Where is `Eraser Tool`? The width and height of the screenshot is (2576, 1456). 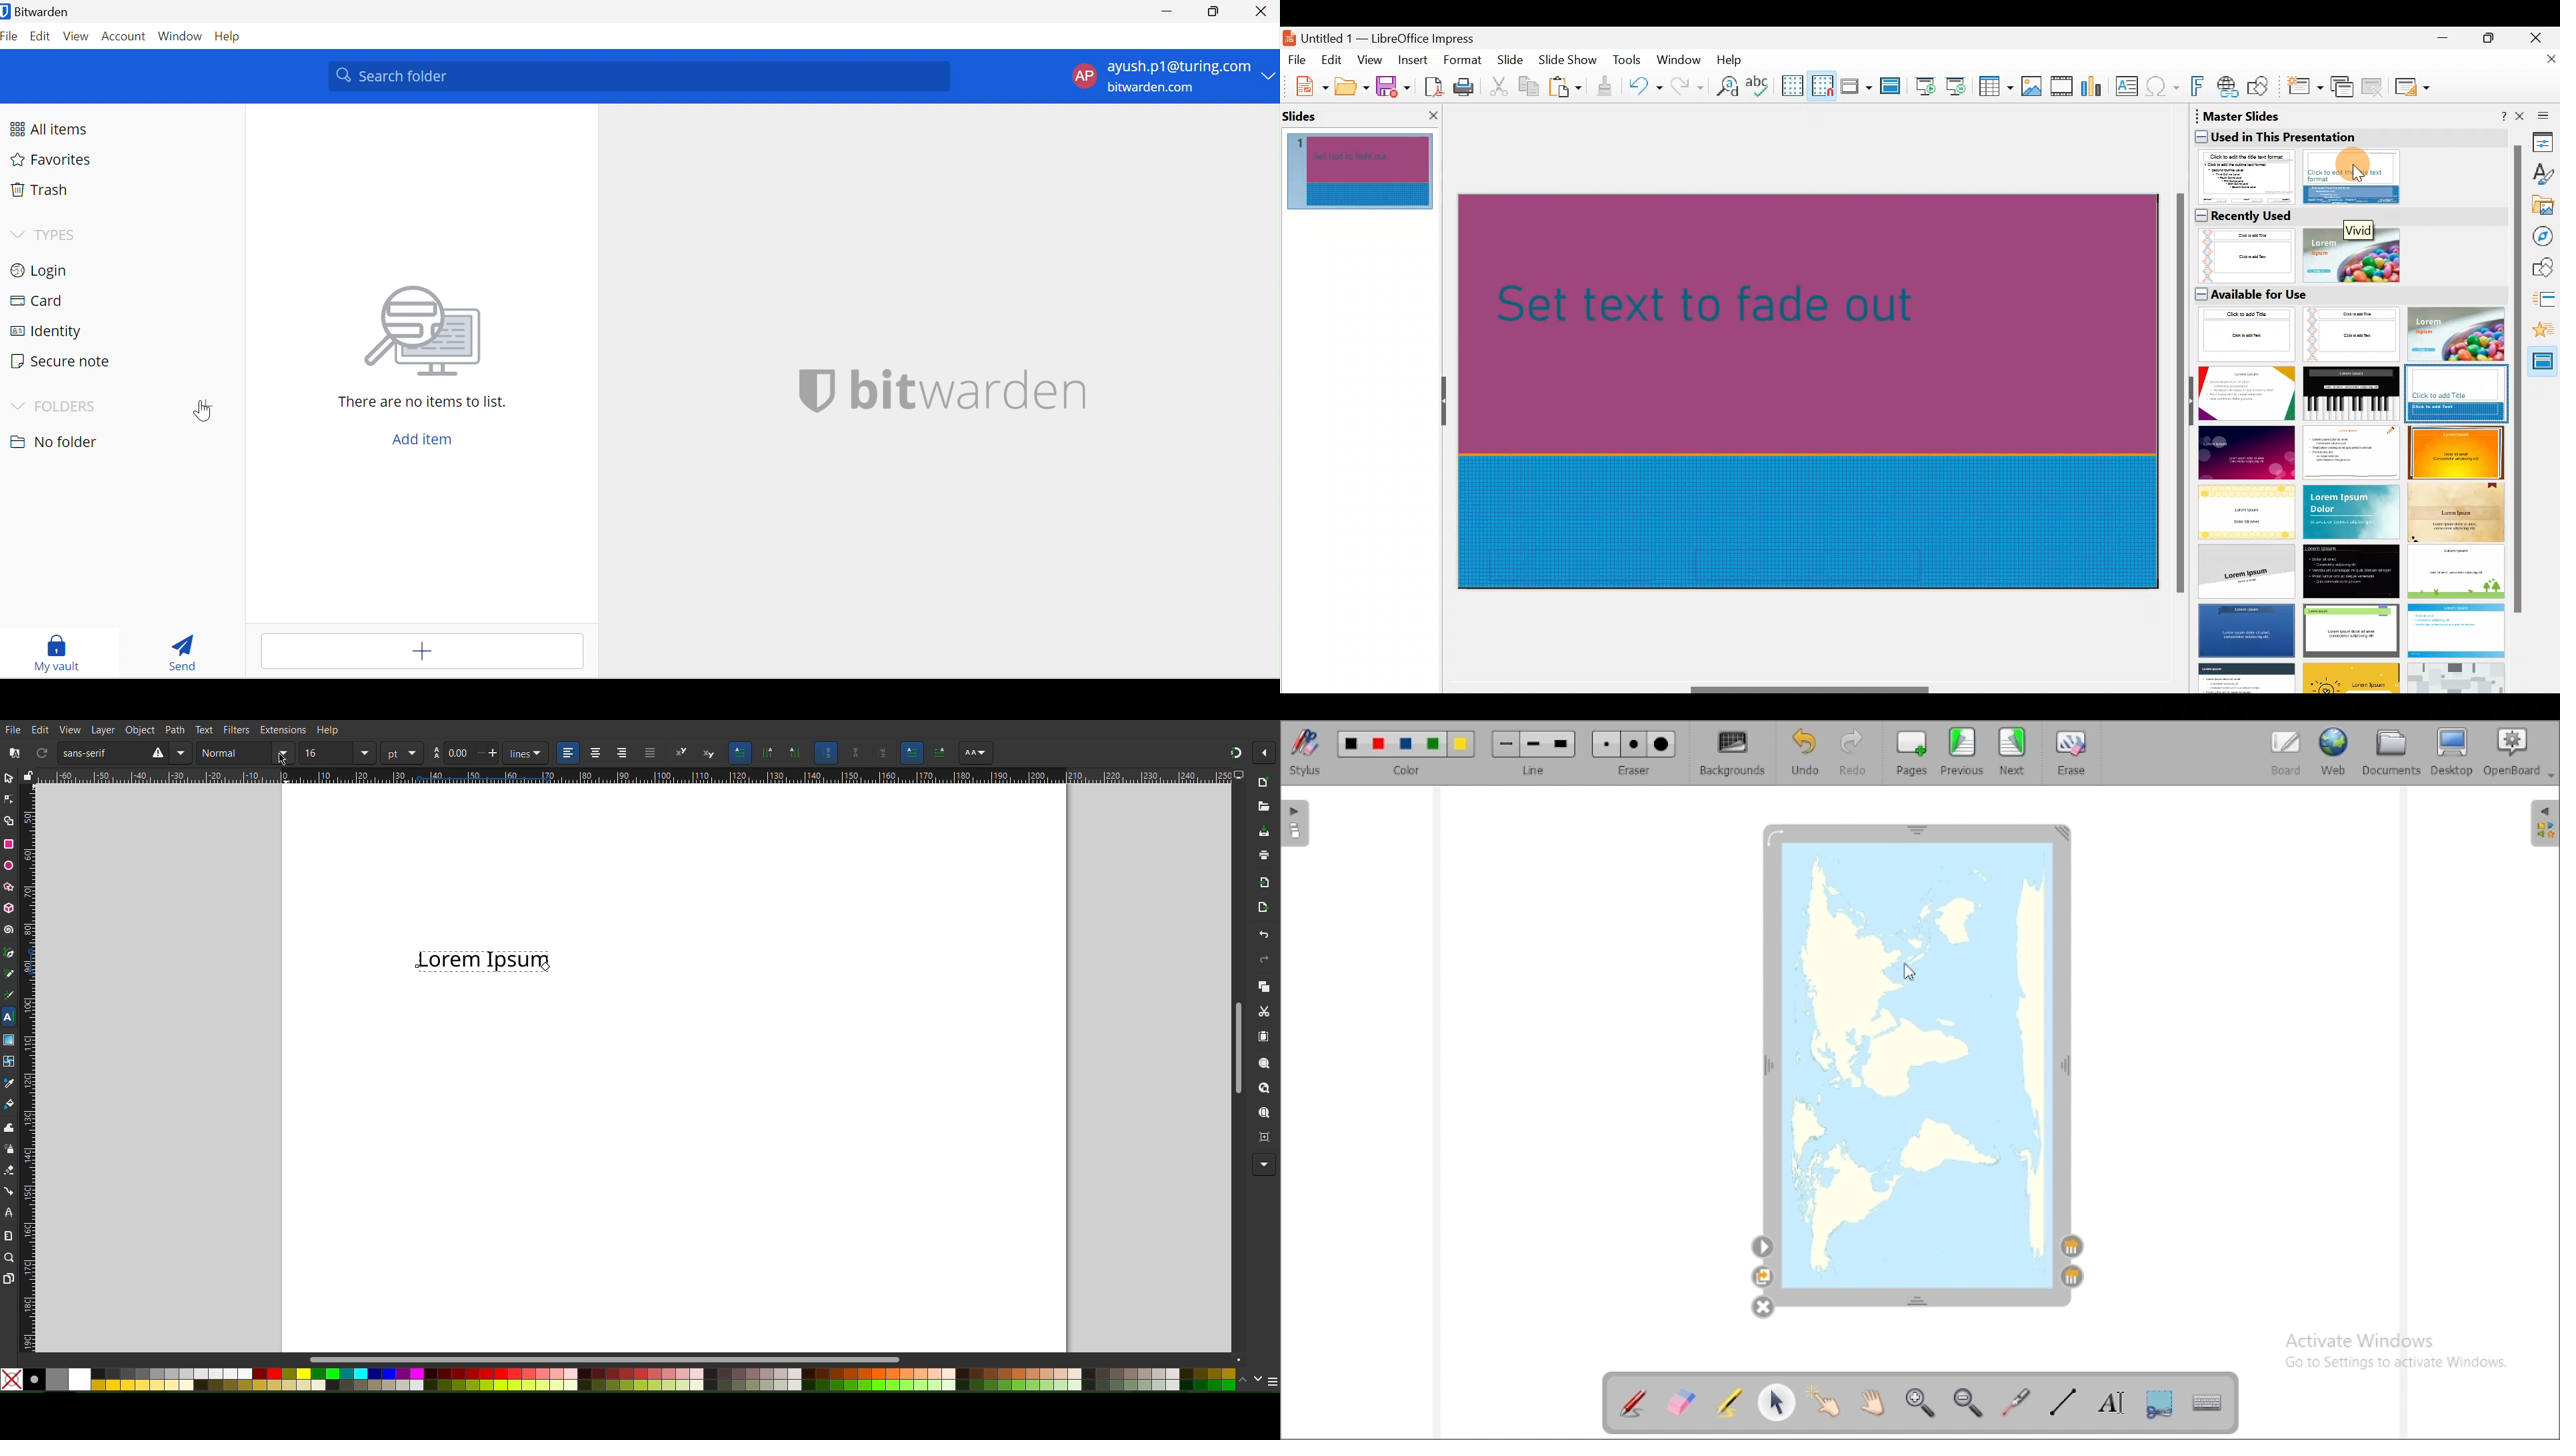
Eraser Tool is located at coordinates (9, 1170).